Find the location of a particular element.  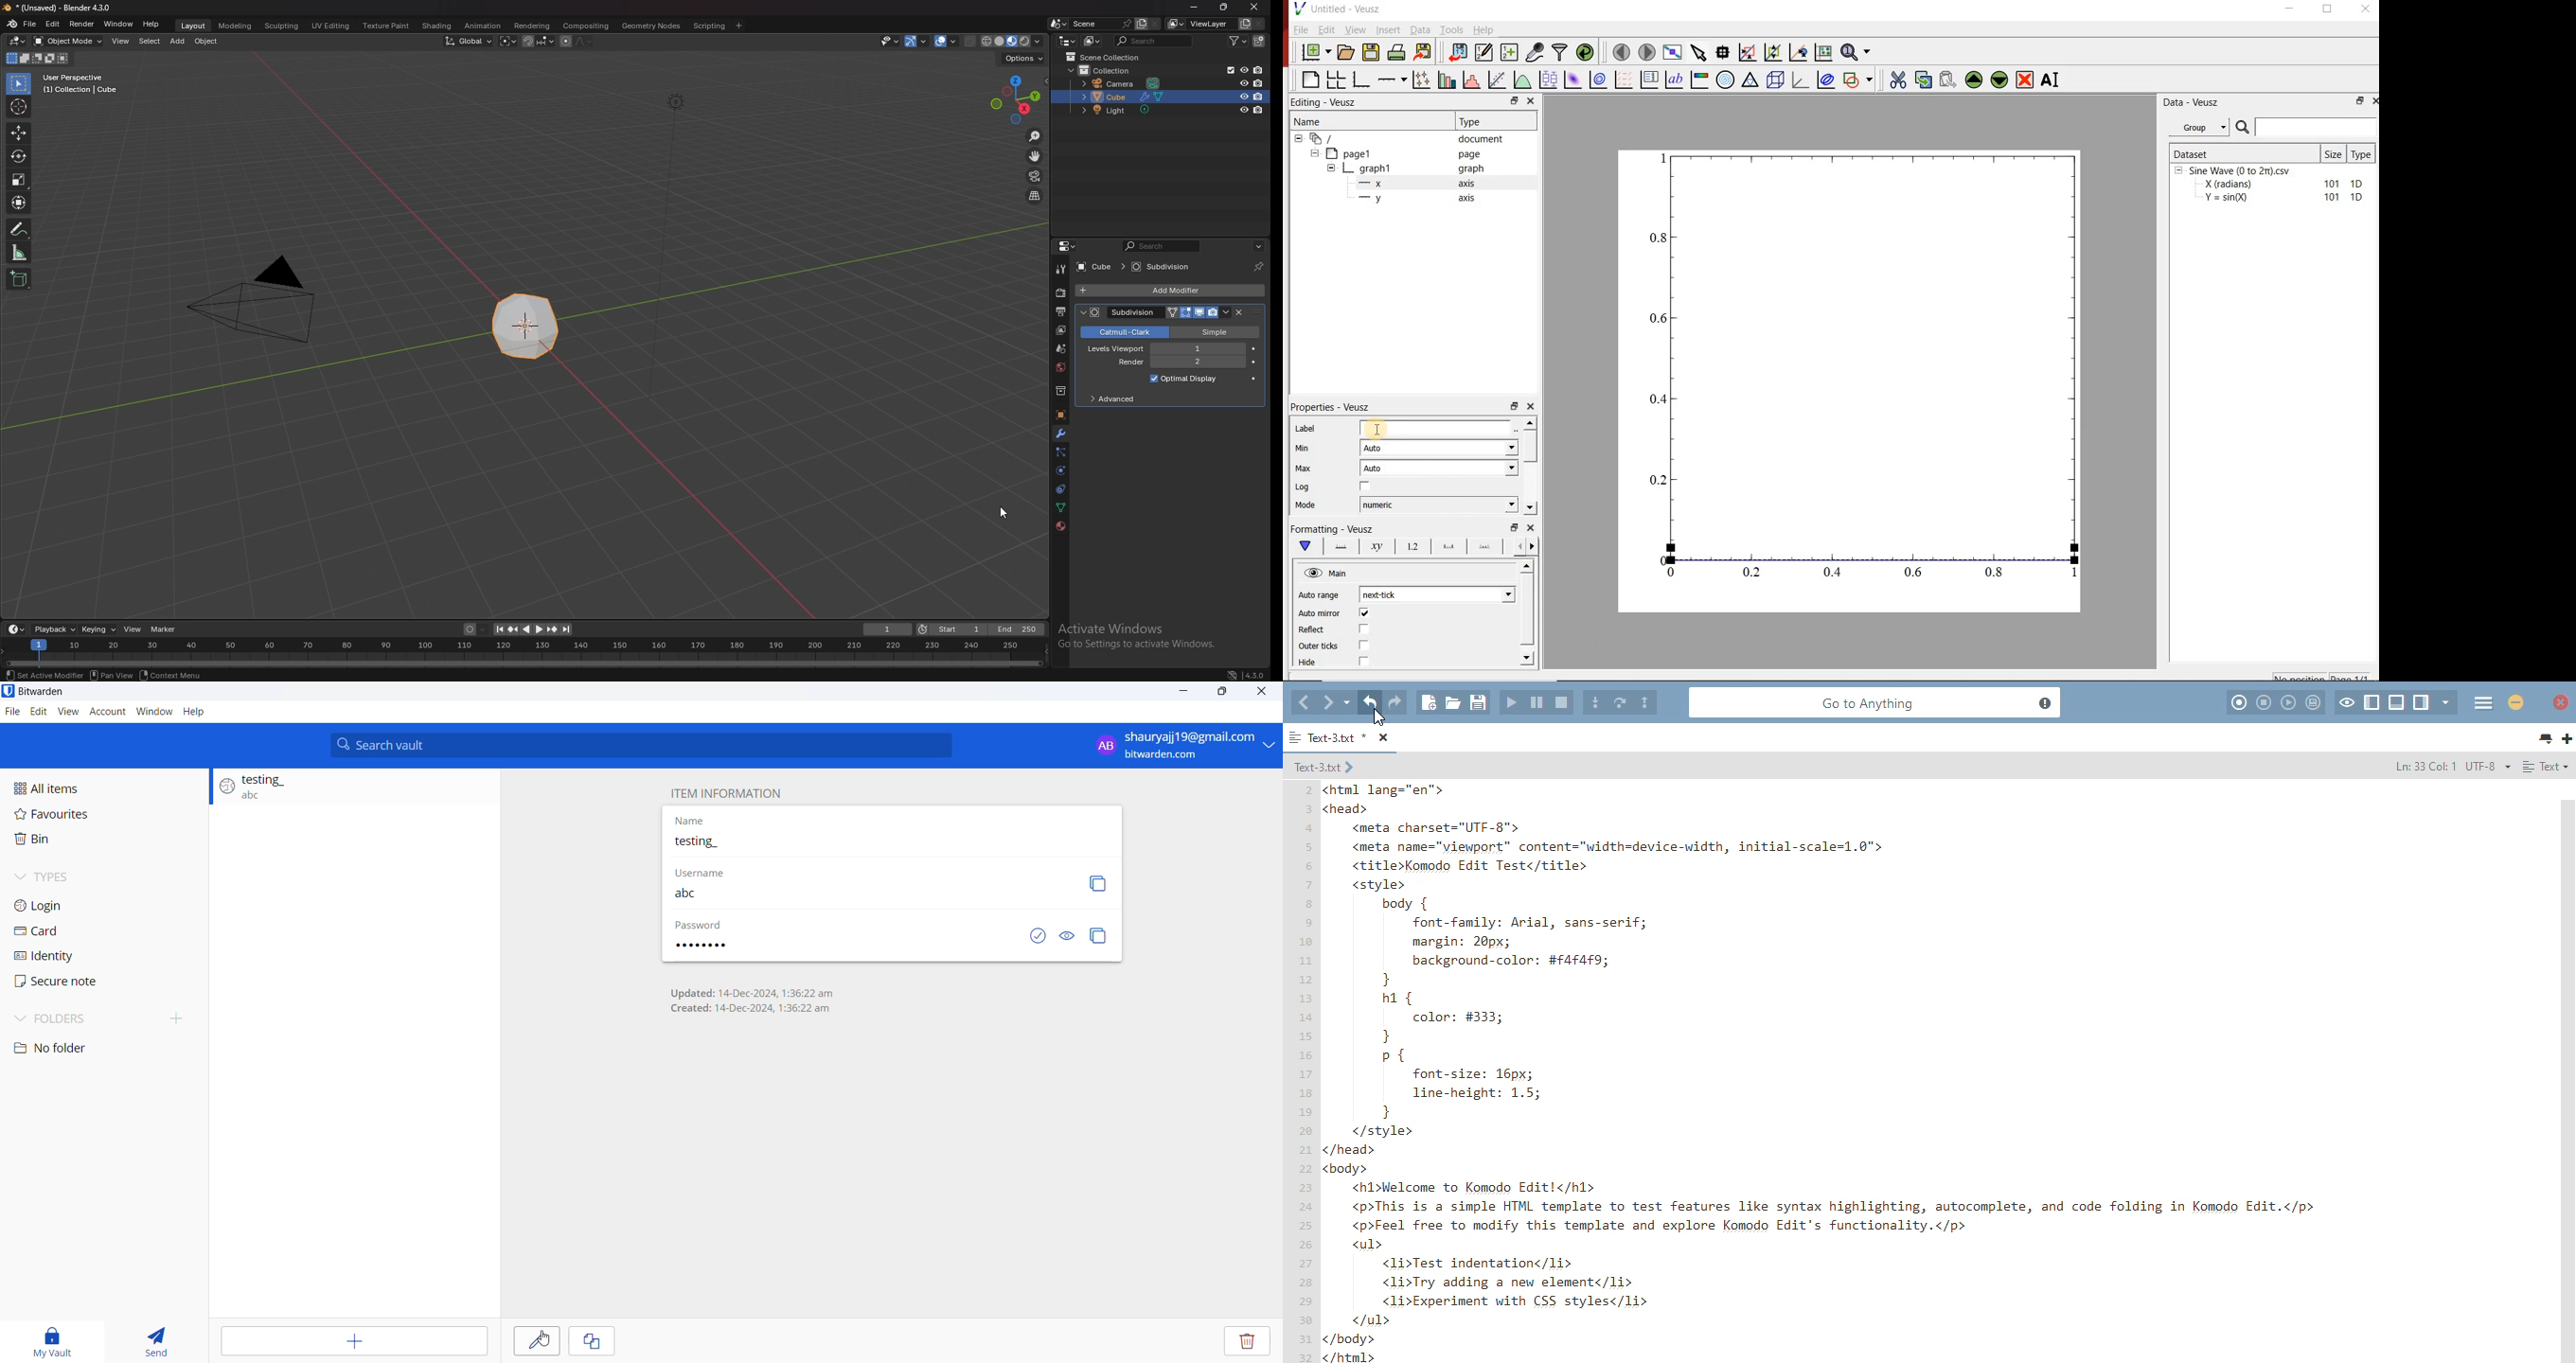

Updation and creation date is located at coordinates (751, 998).